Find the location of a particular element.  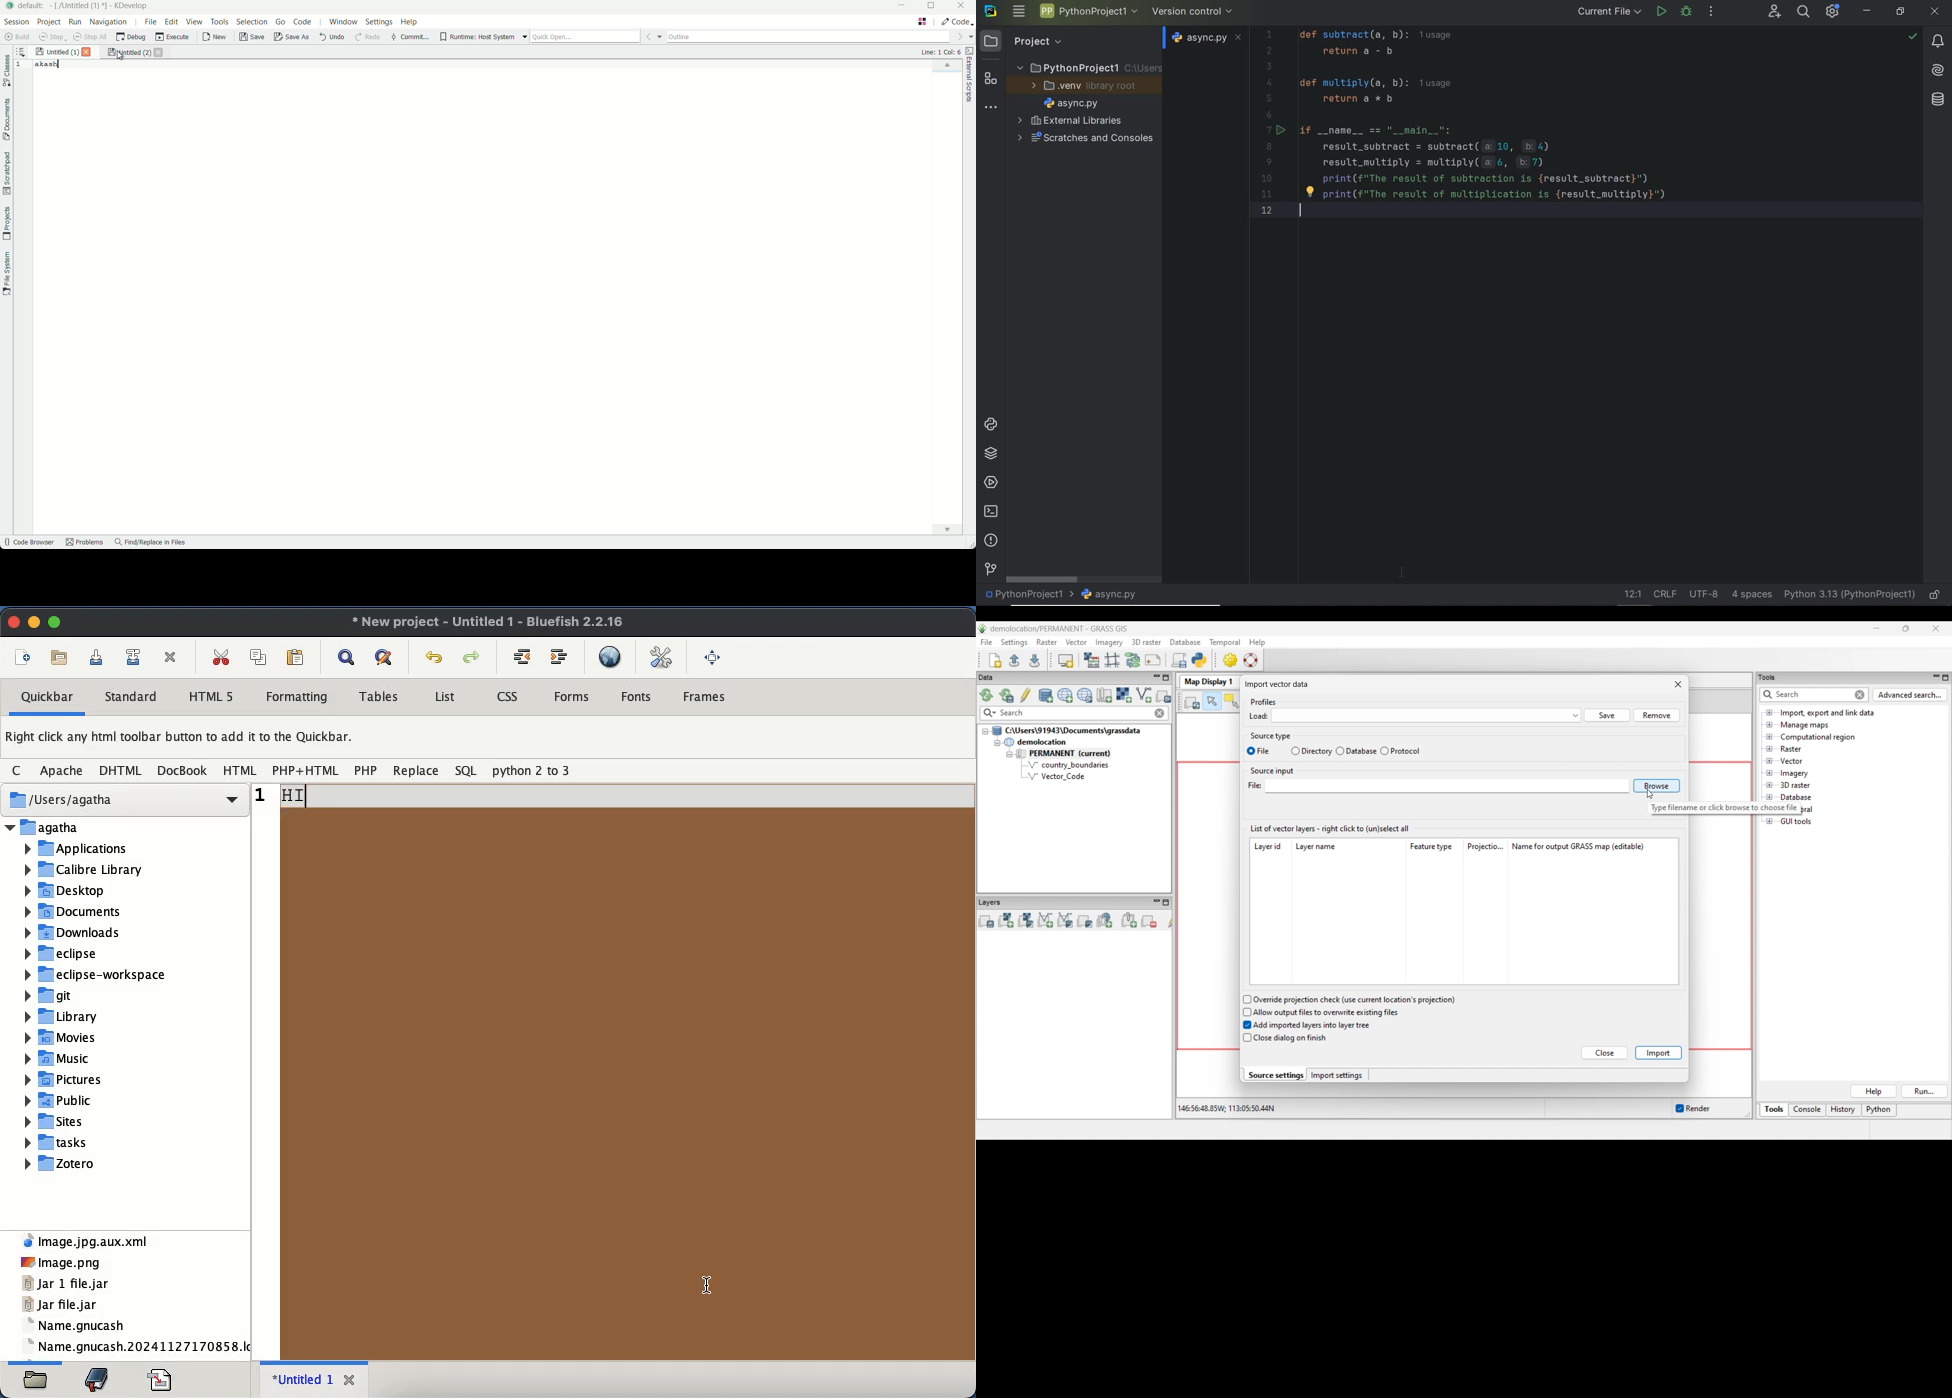

stop all is located at coordinates (89, 39).